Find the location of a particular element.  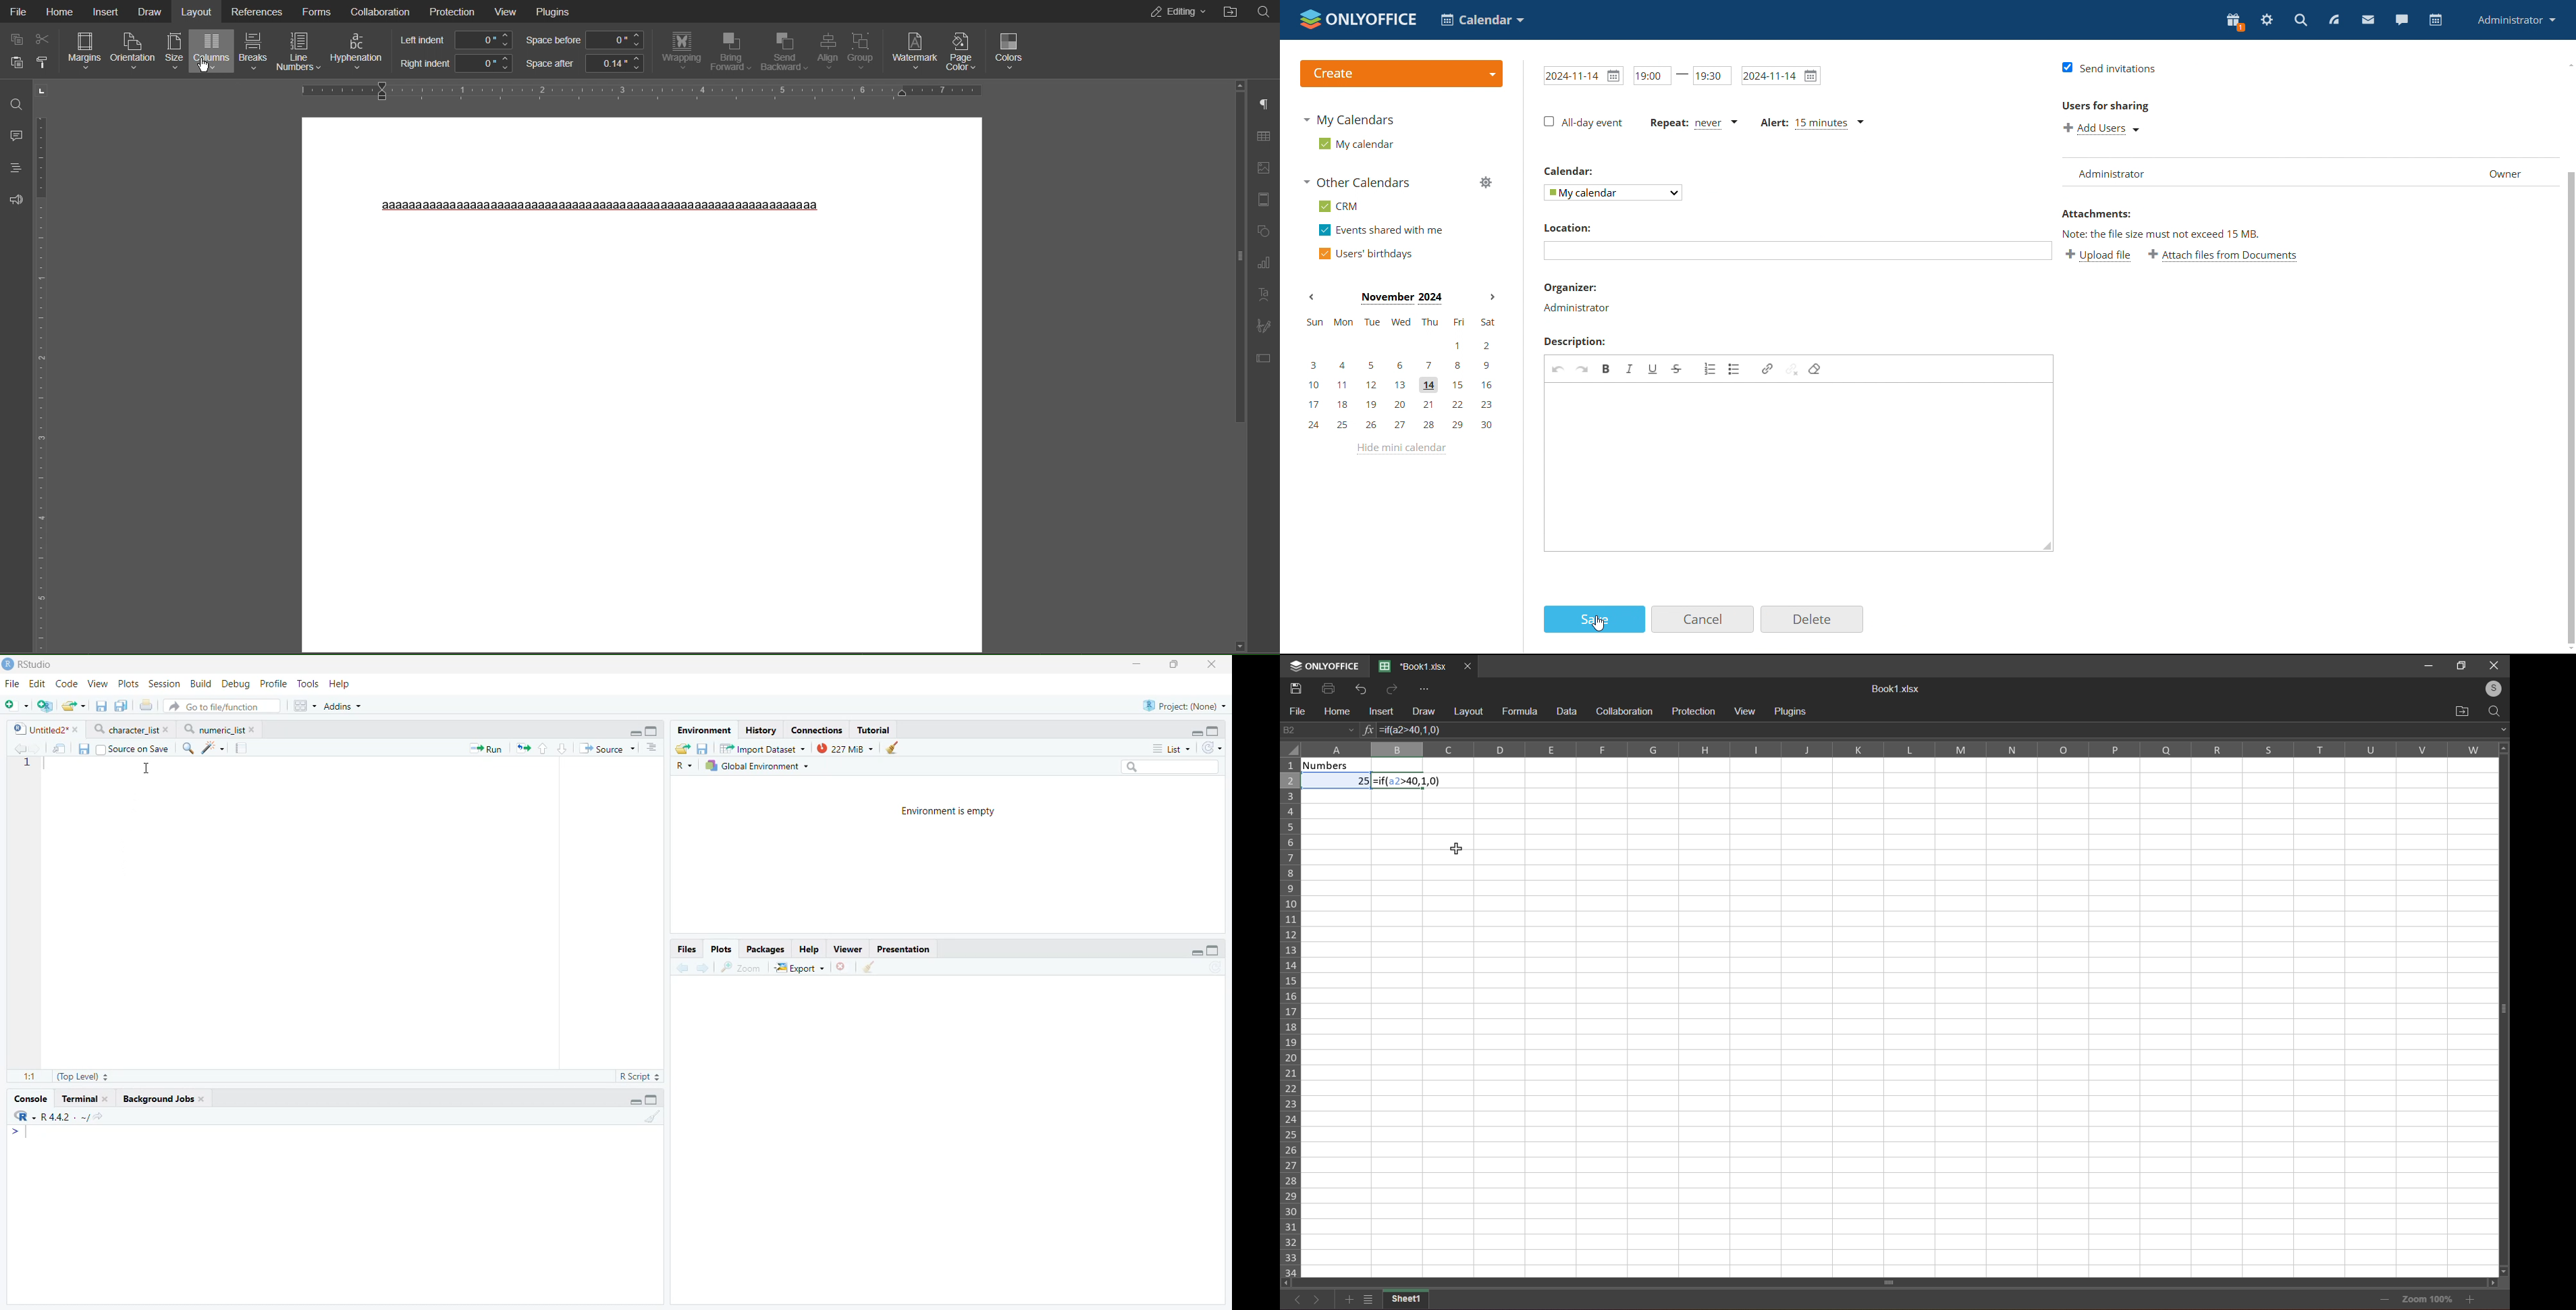

Full Height is located at coordinates (653, 1099).